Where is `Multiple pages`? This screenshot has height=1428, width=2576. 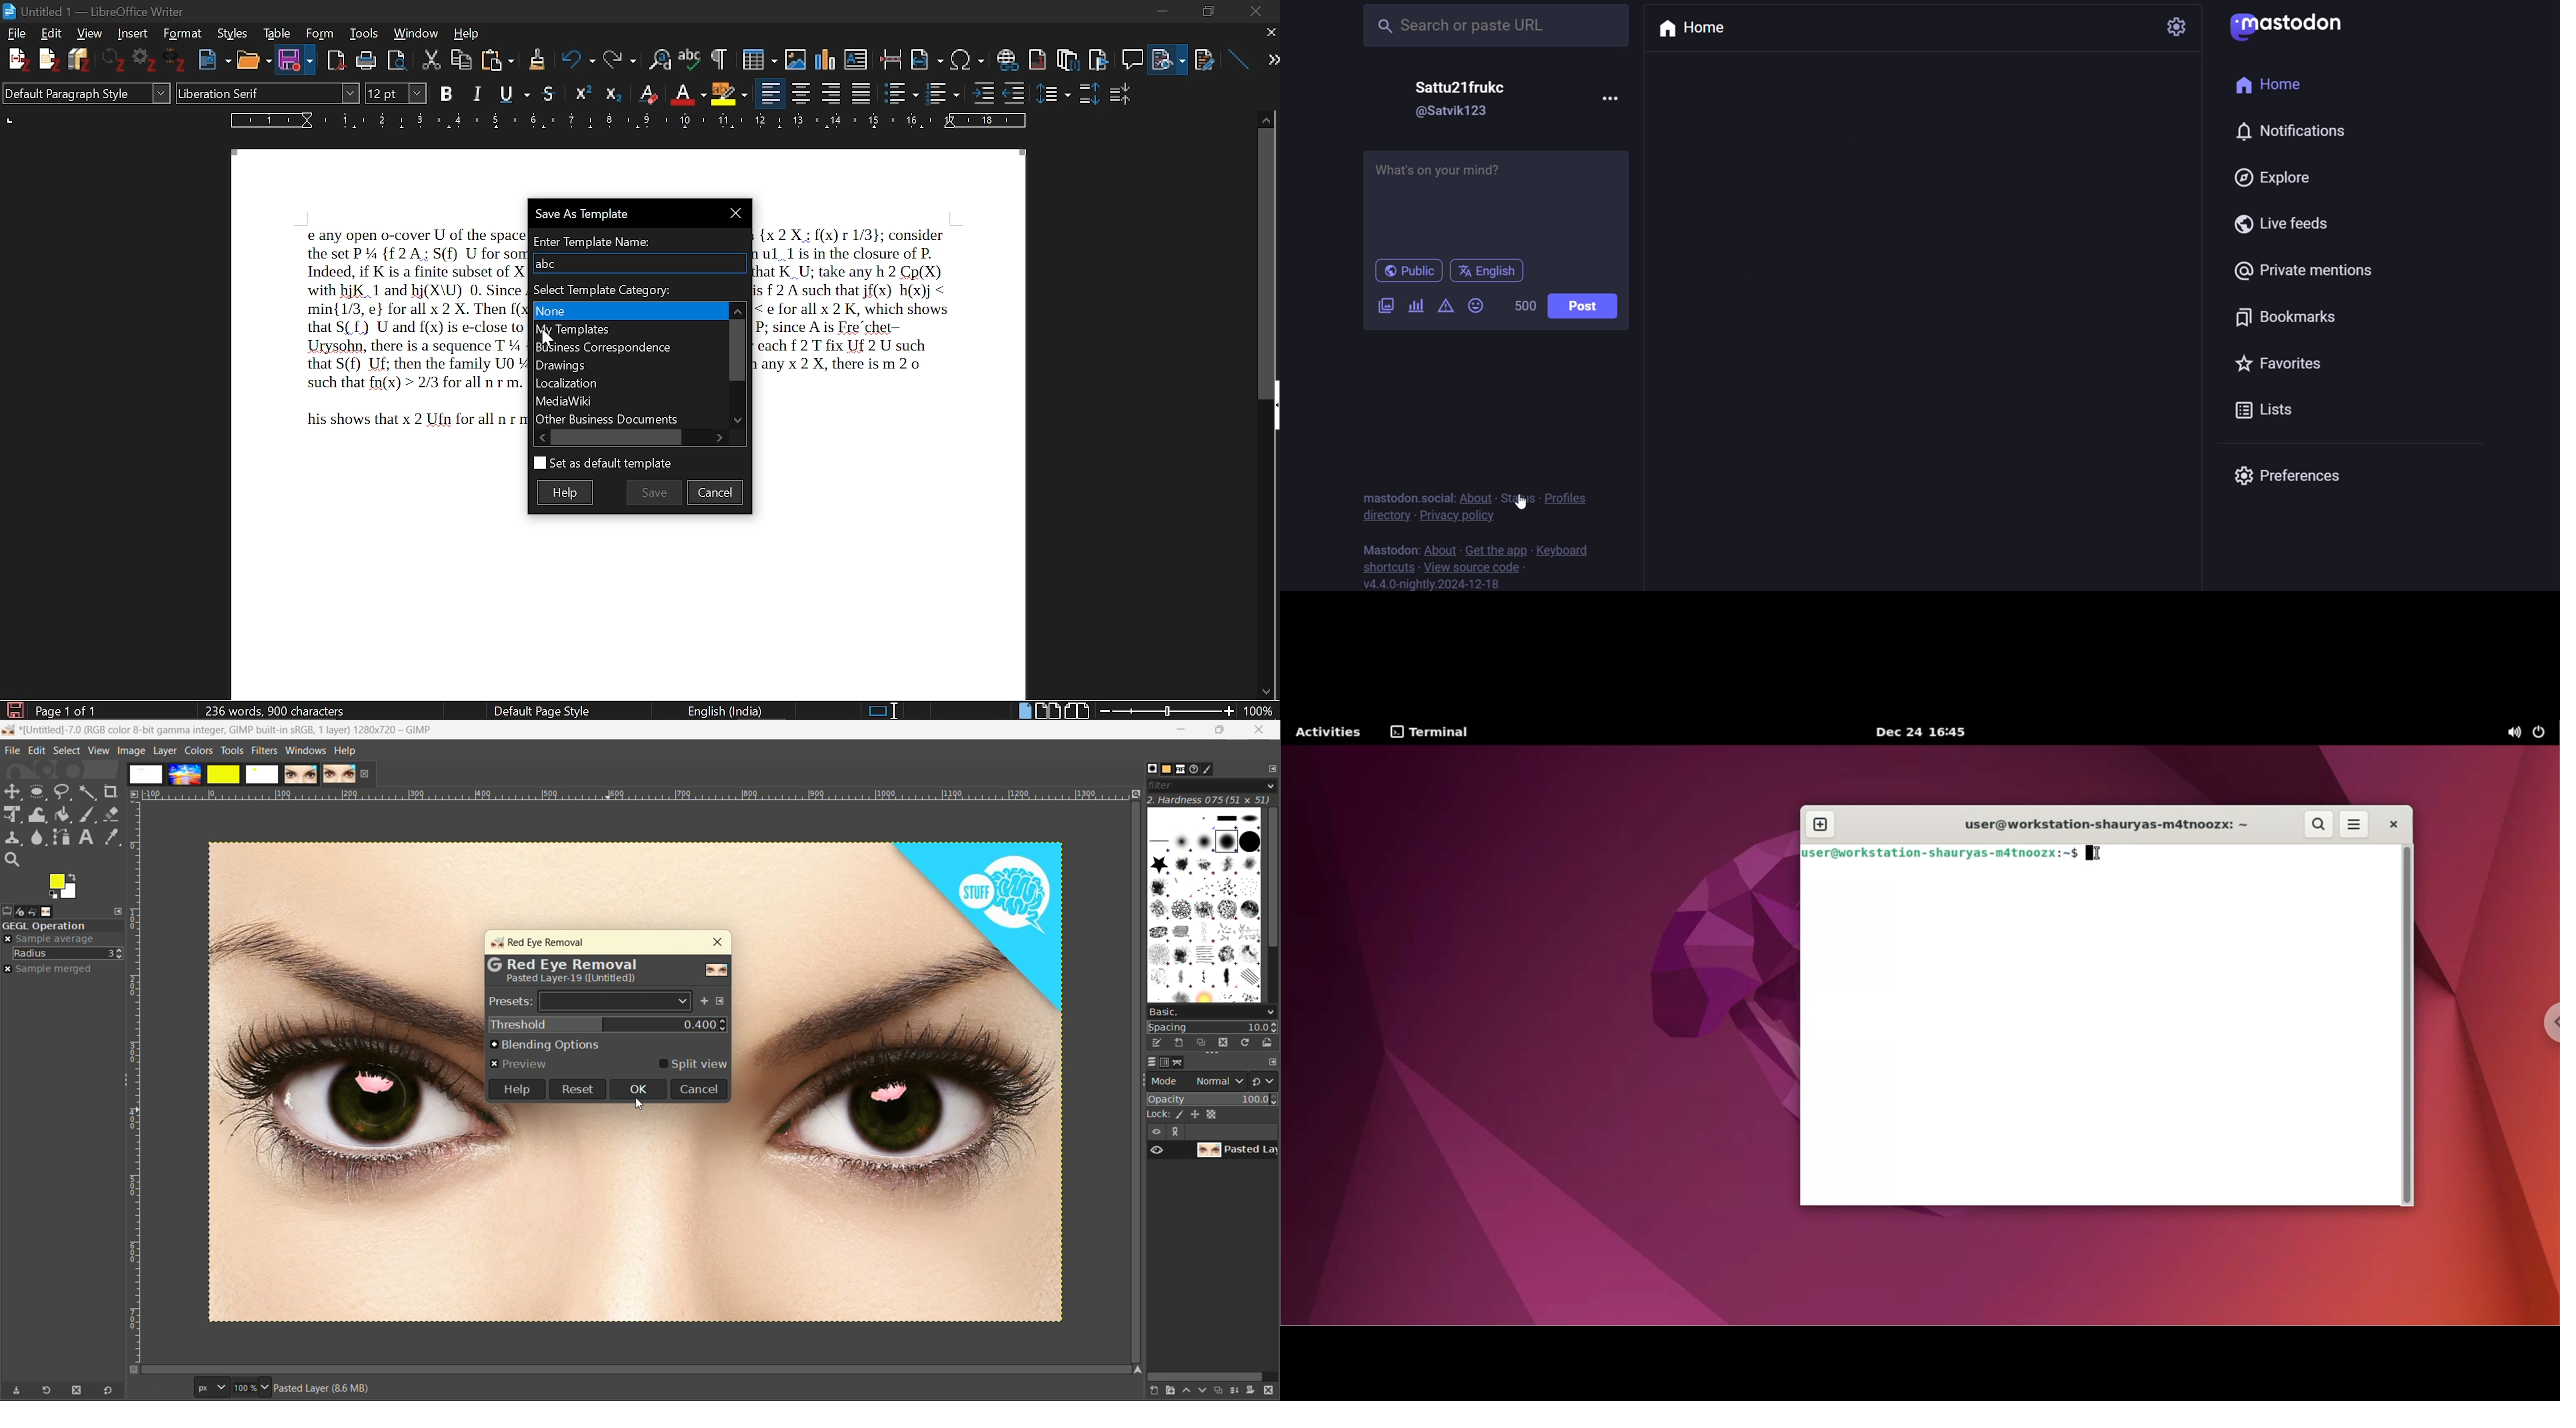 Multiple pages is located at coordinates (1051, 709).